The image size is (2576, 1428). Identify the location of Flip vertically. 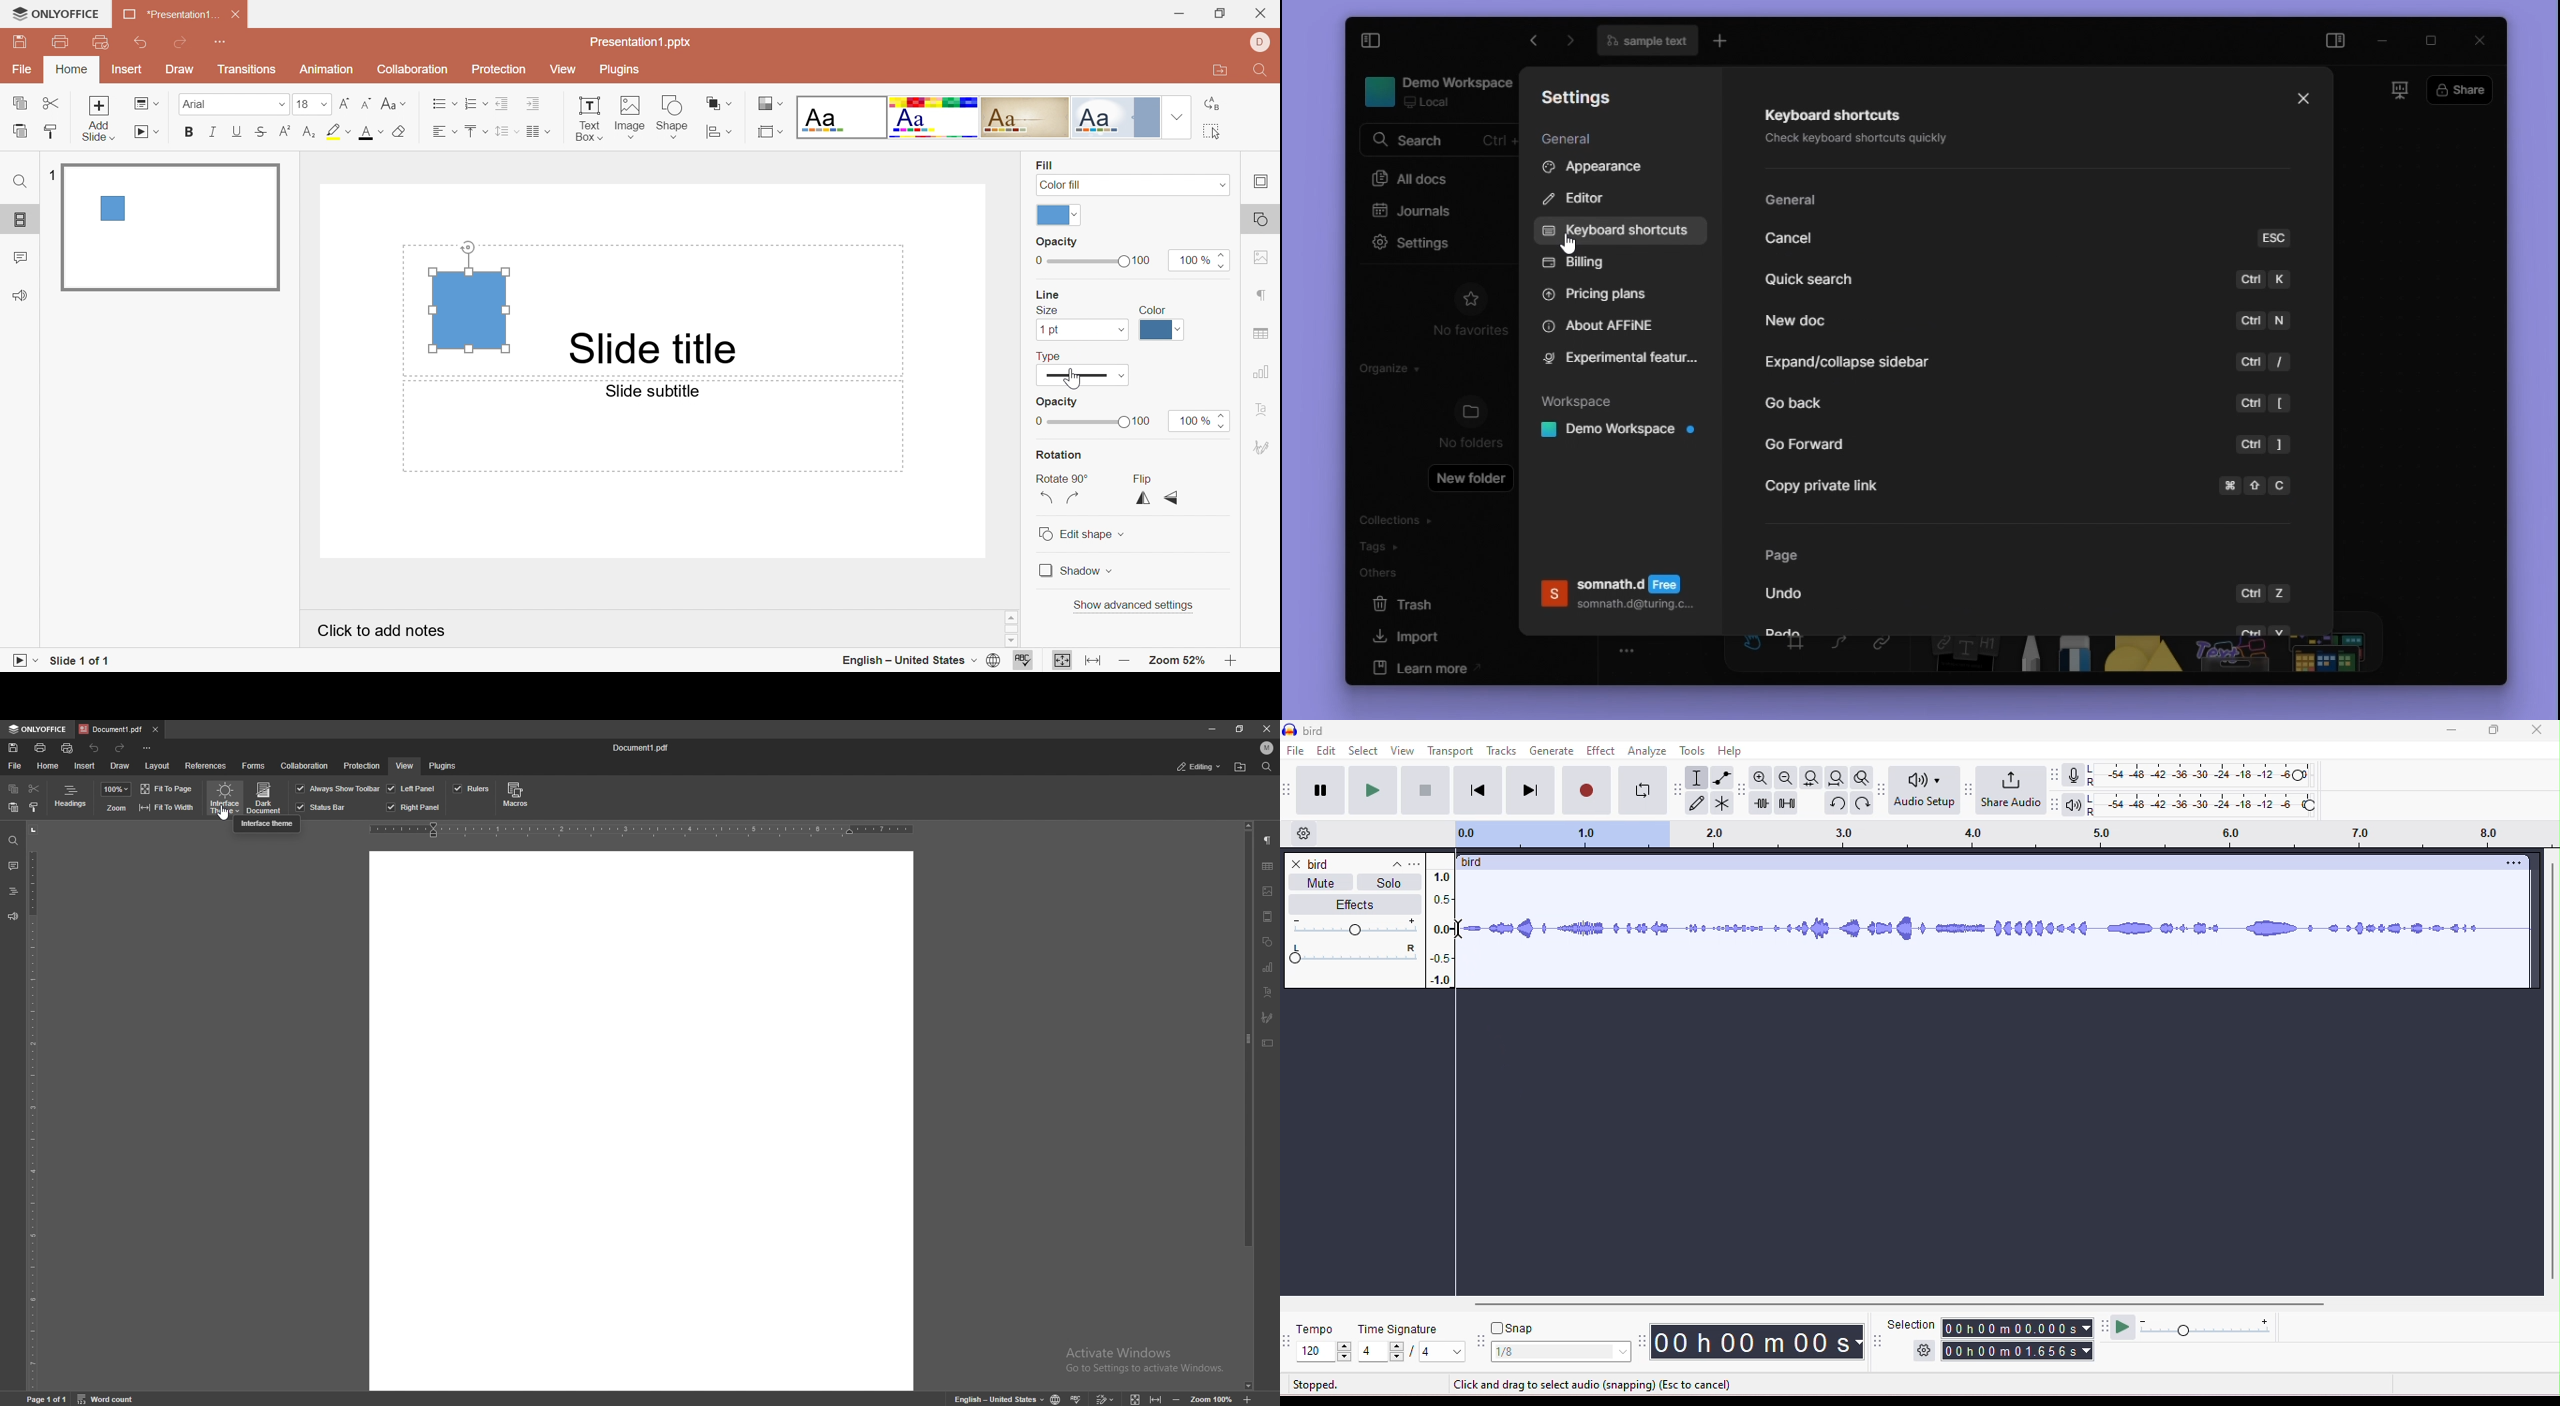
(1171, 498).